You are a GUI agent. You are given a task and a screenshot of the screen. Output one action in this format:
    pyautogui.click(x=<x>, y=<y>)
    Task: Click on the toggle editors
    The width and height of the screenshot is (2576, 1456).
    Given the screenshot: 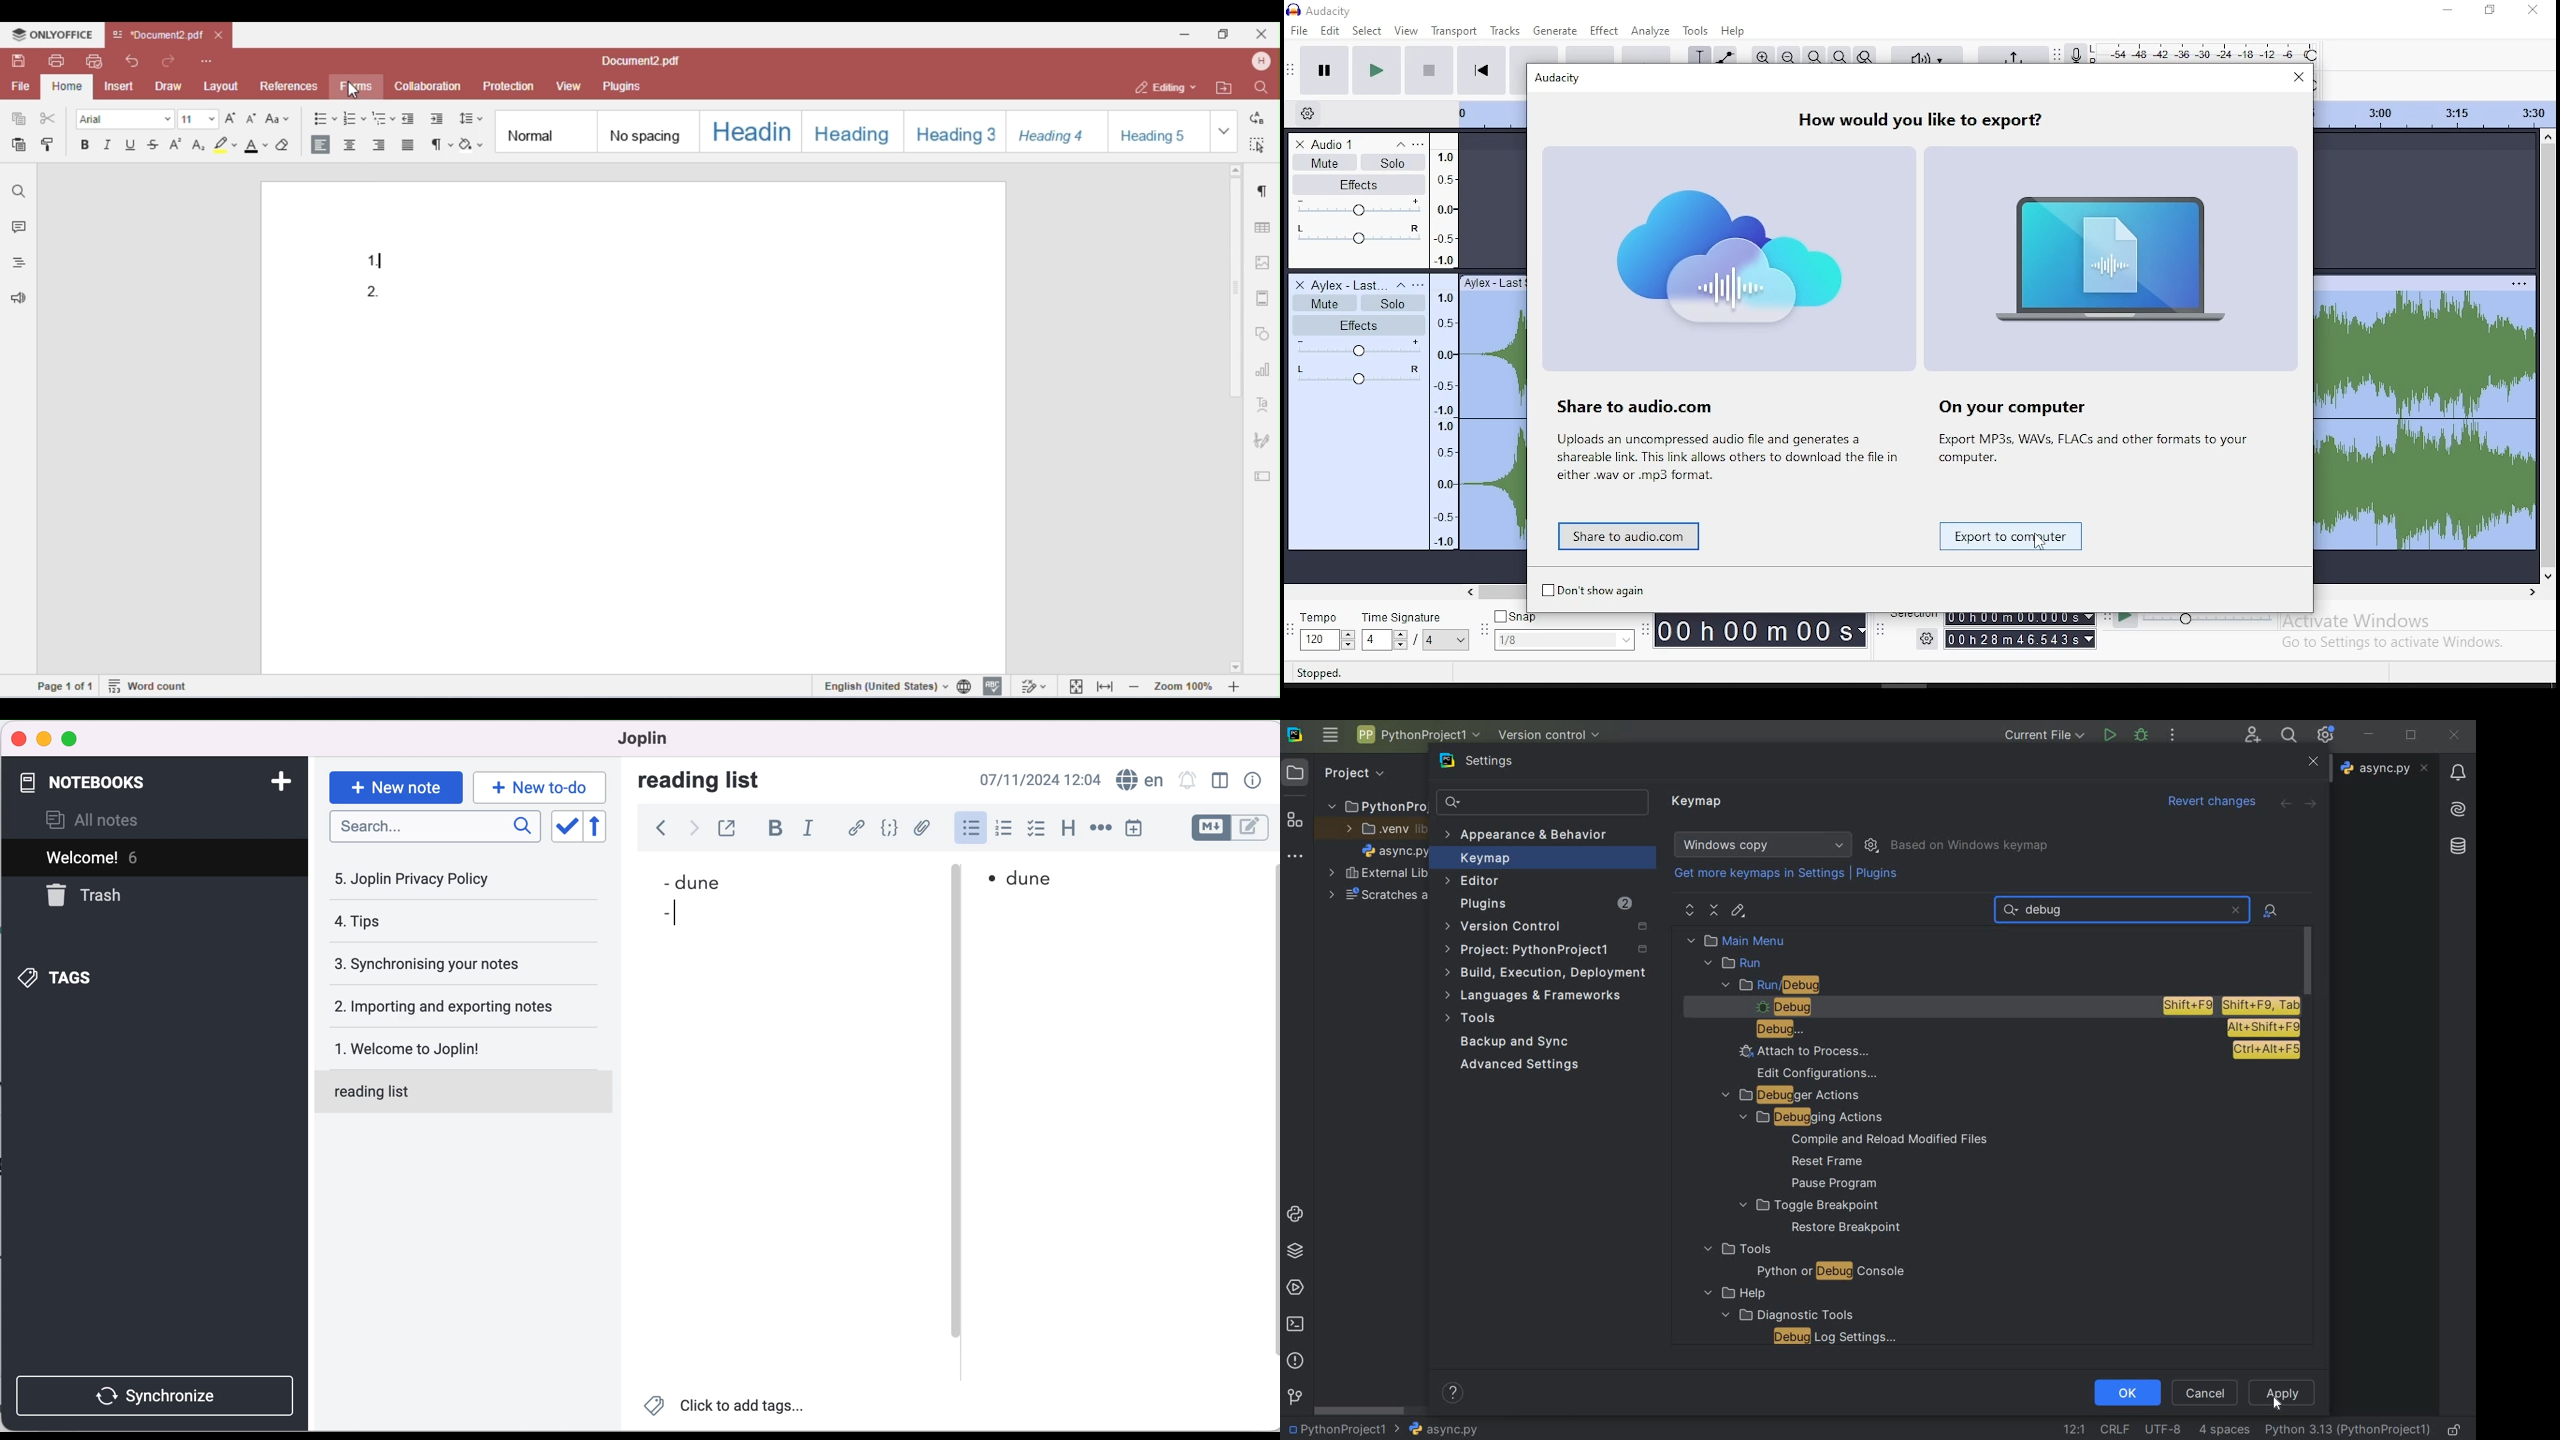 What is the action you would take?
    pyautogui.click(x=1226, y=828)
    